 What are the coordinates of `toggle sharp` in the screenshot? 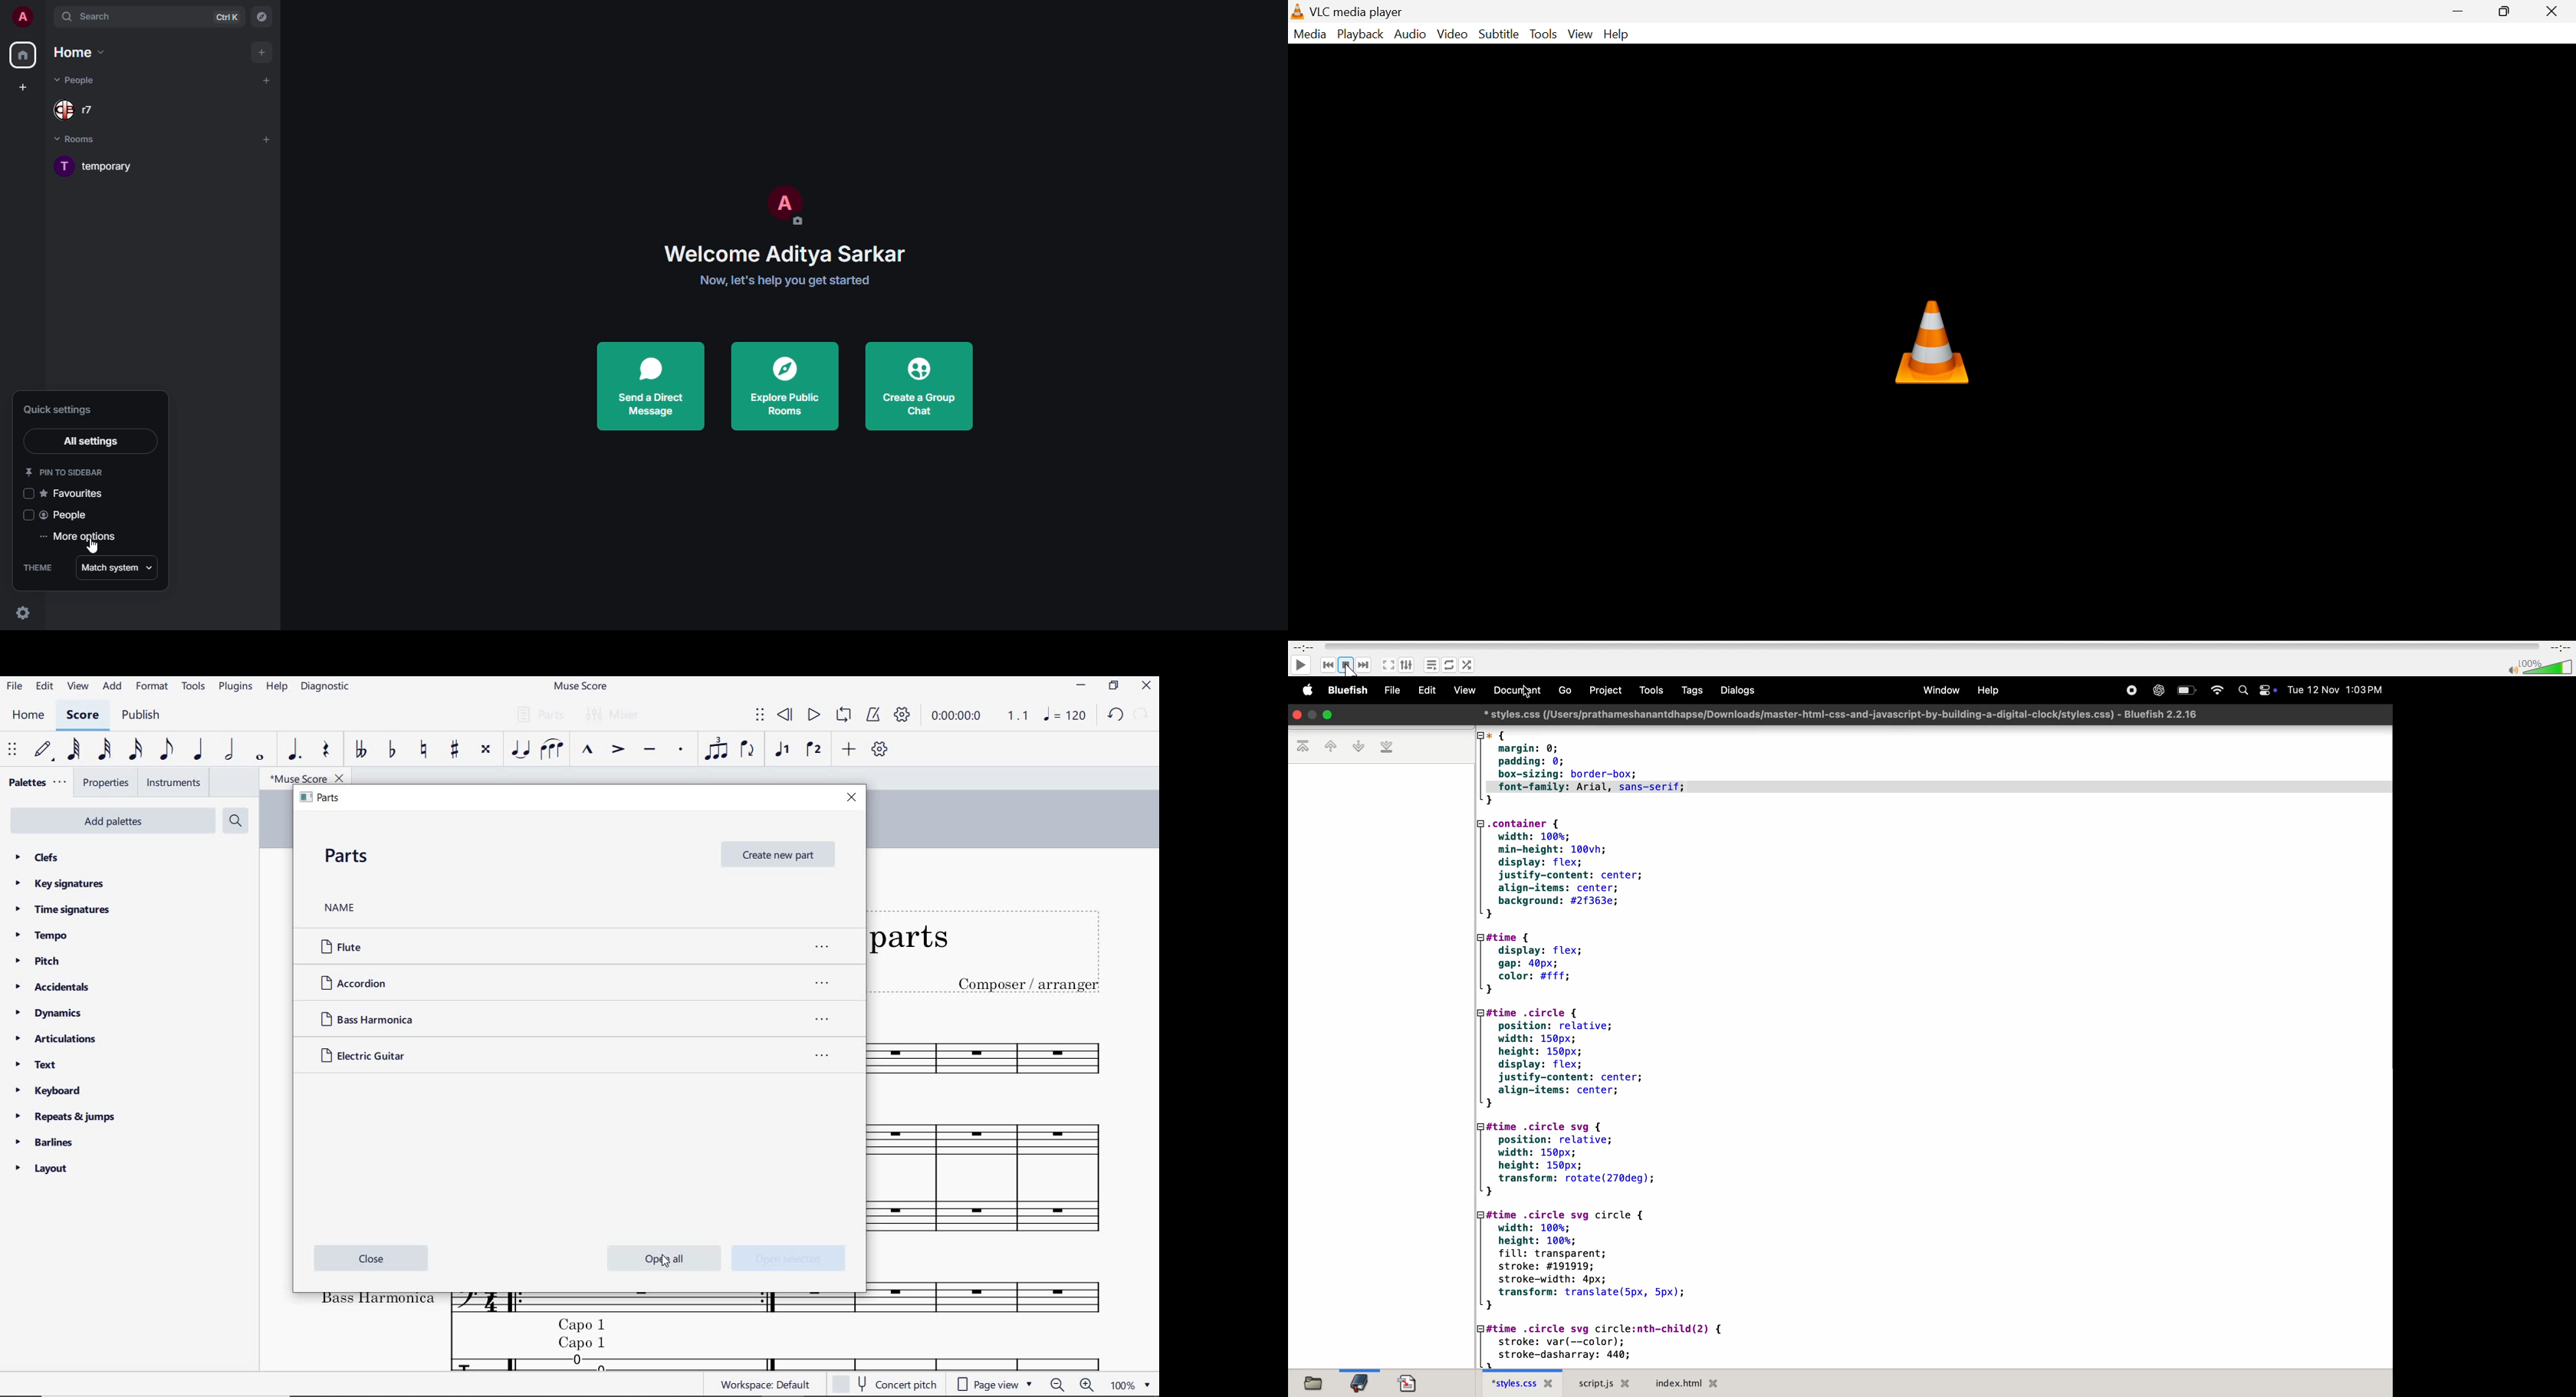 It's located at (456, 750).